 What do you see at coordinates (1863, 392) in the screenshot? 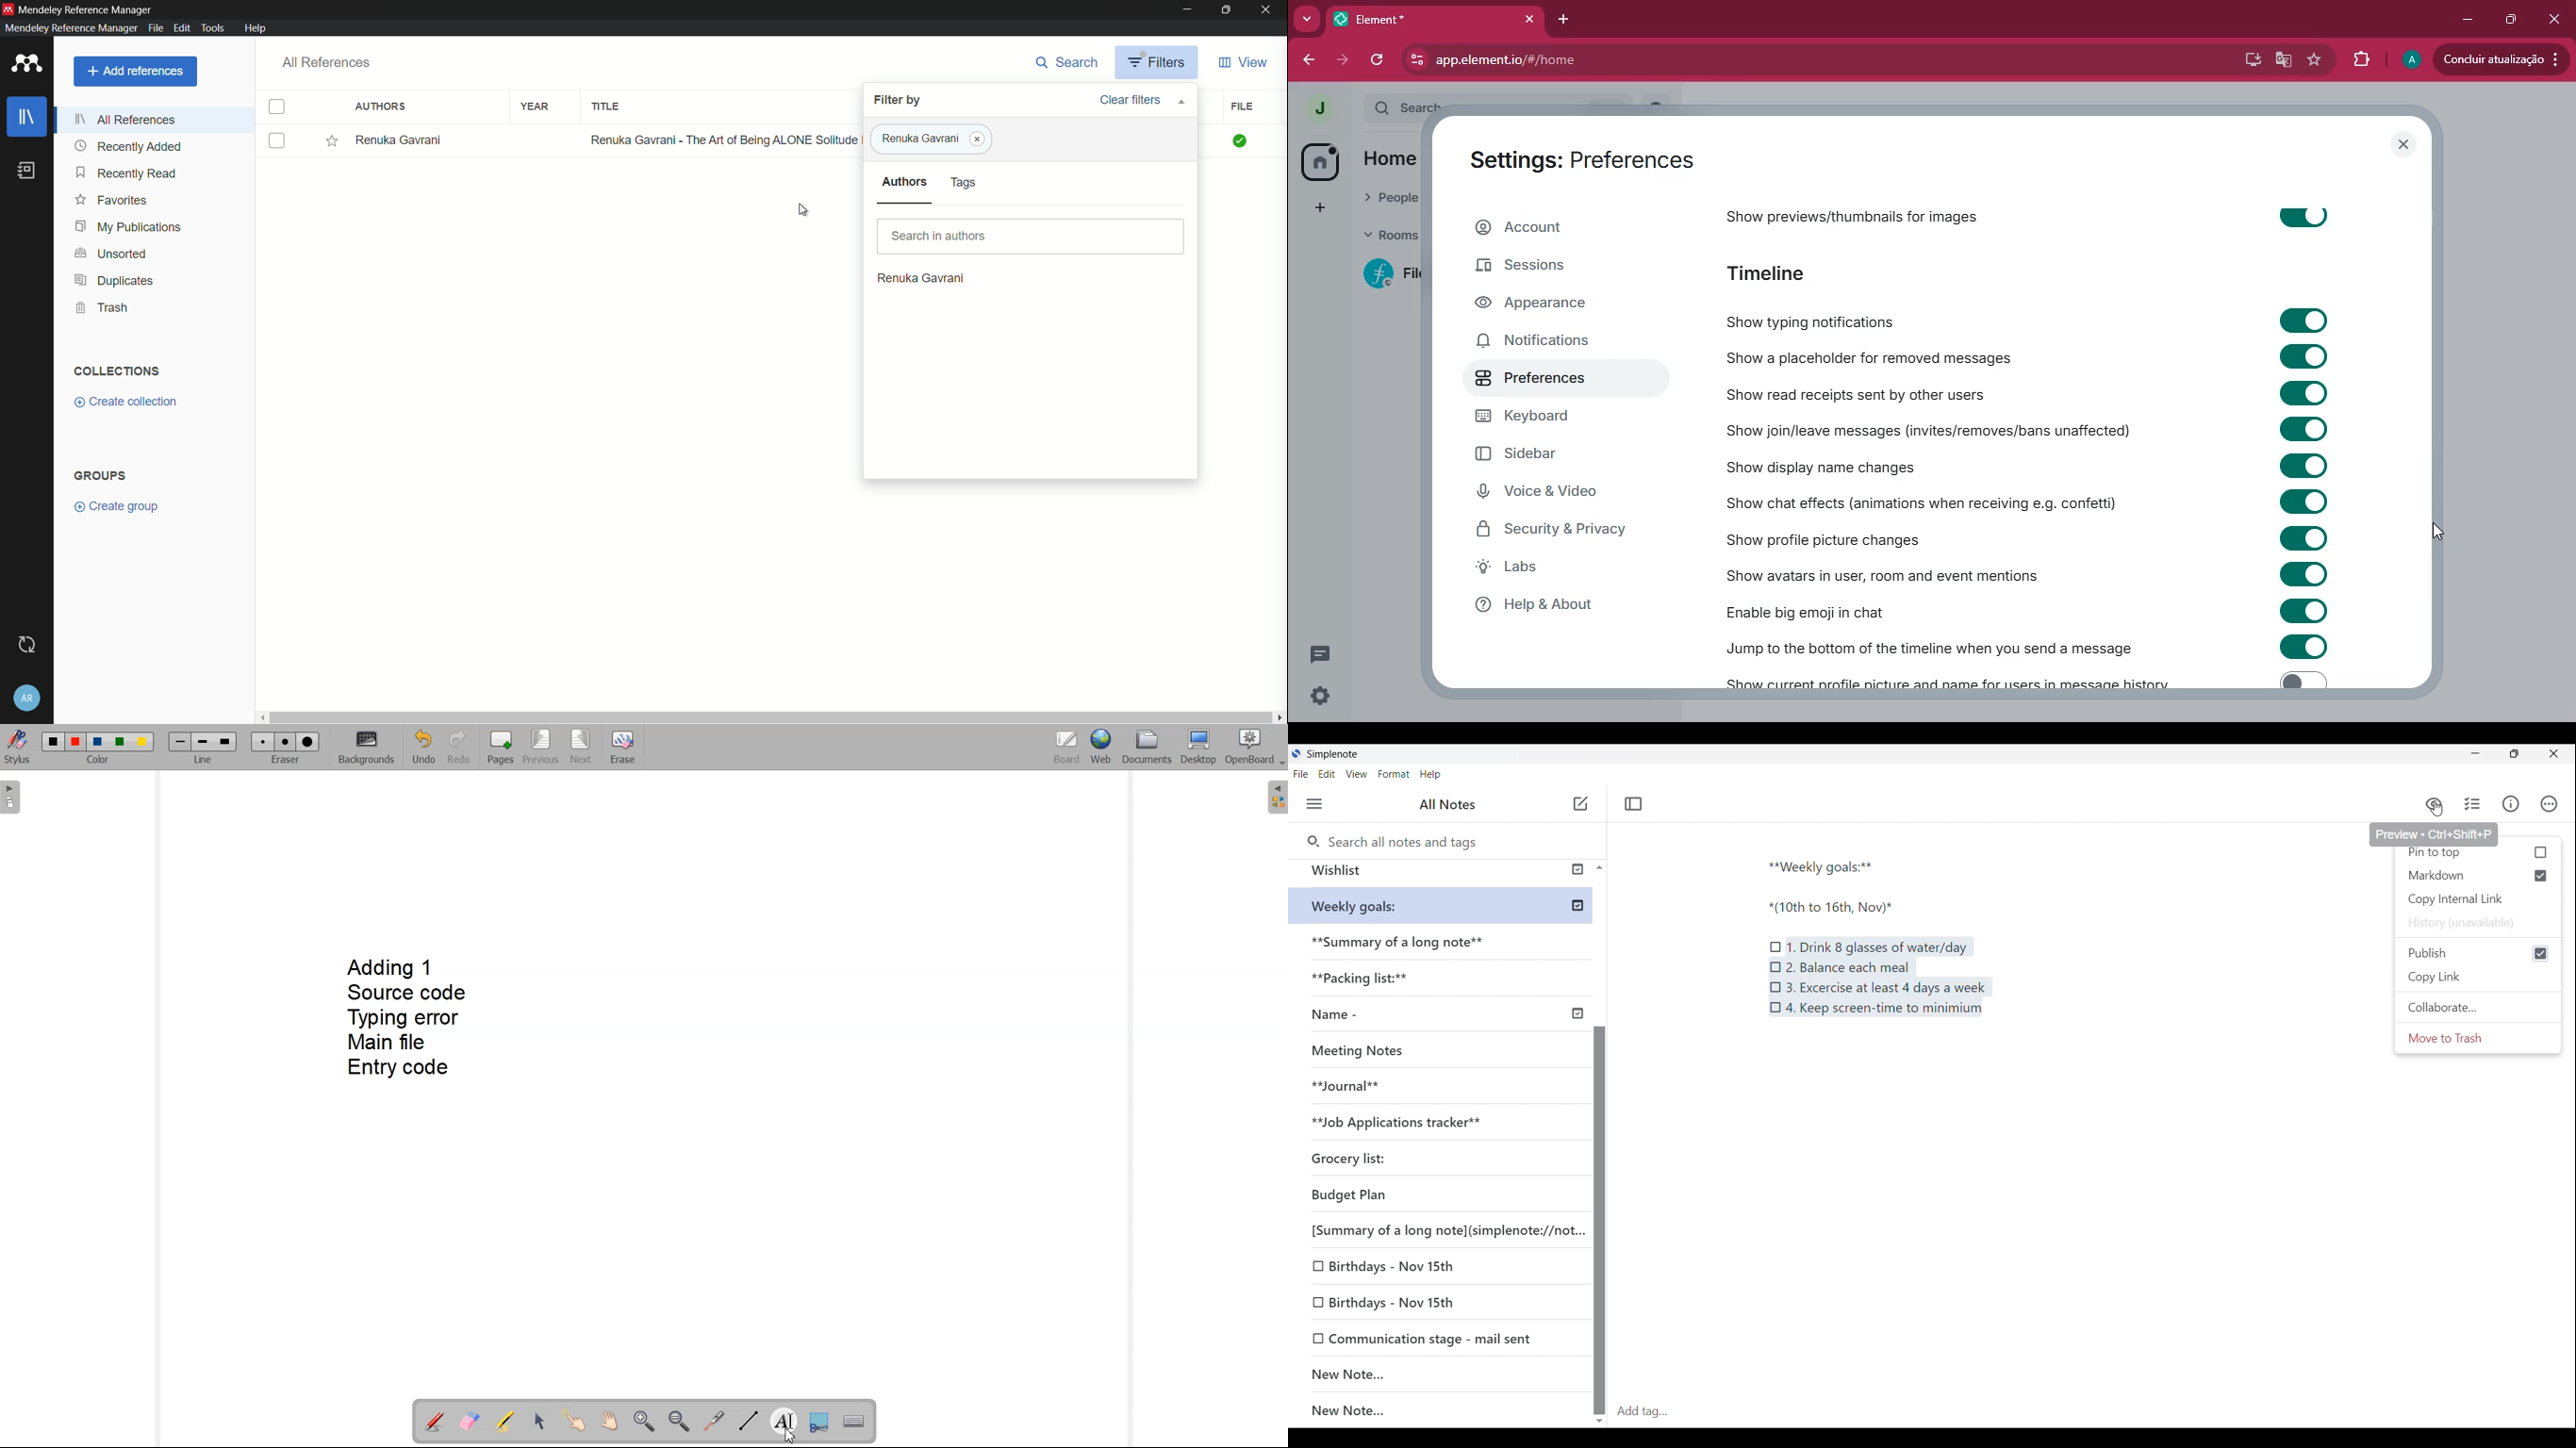
I see `show read receipts sent by other users` at bounding box center [1863, 392].